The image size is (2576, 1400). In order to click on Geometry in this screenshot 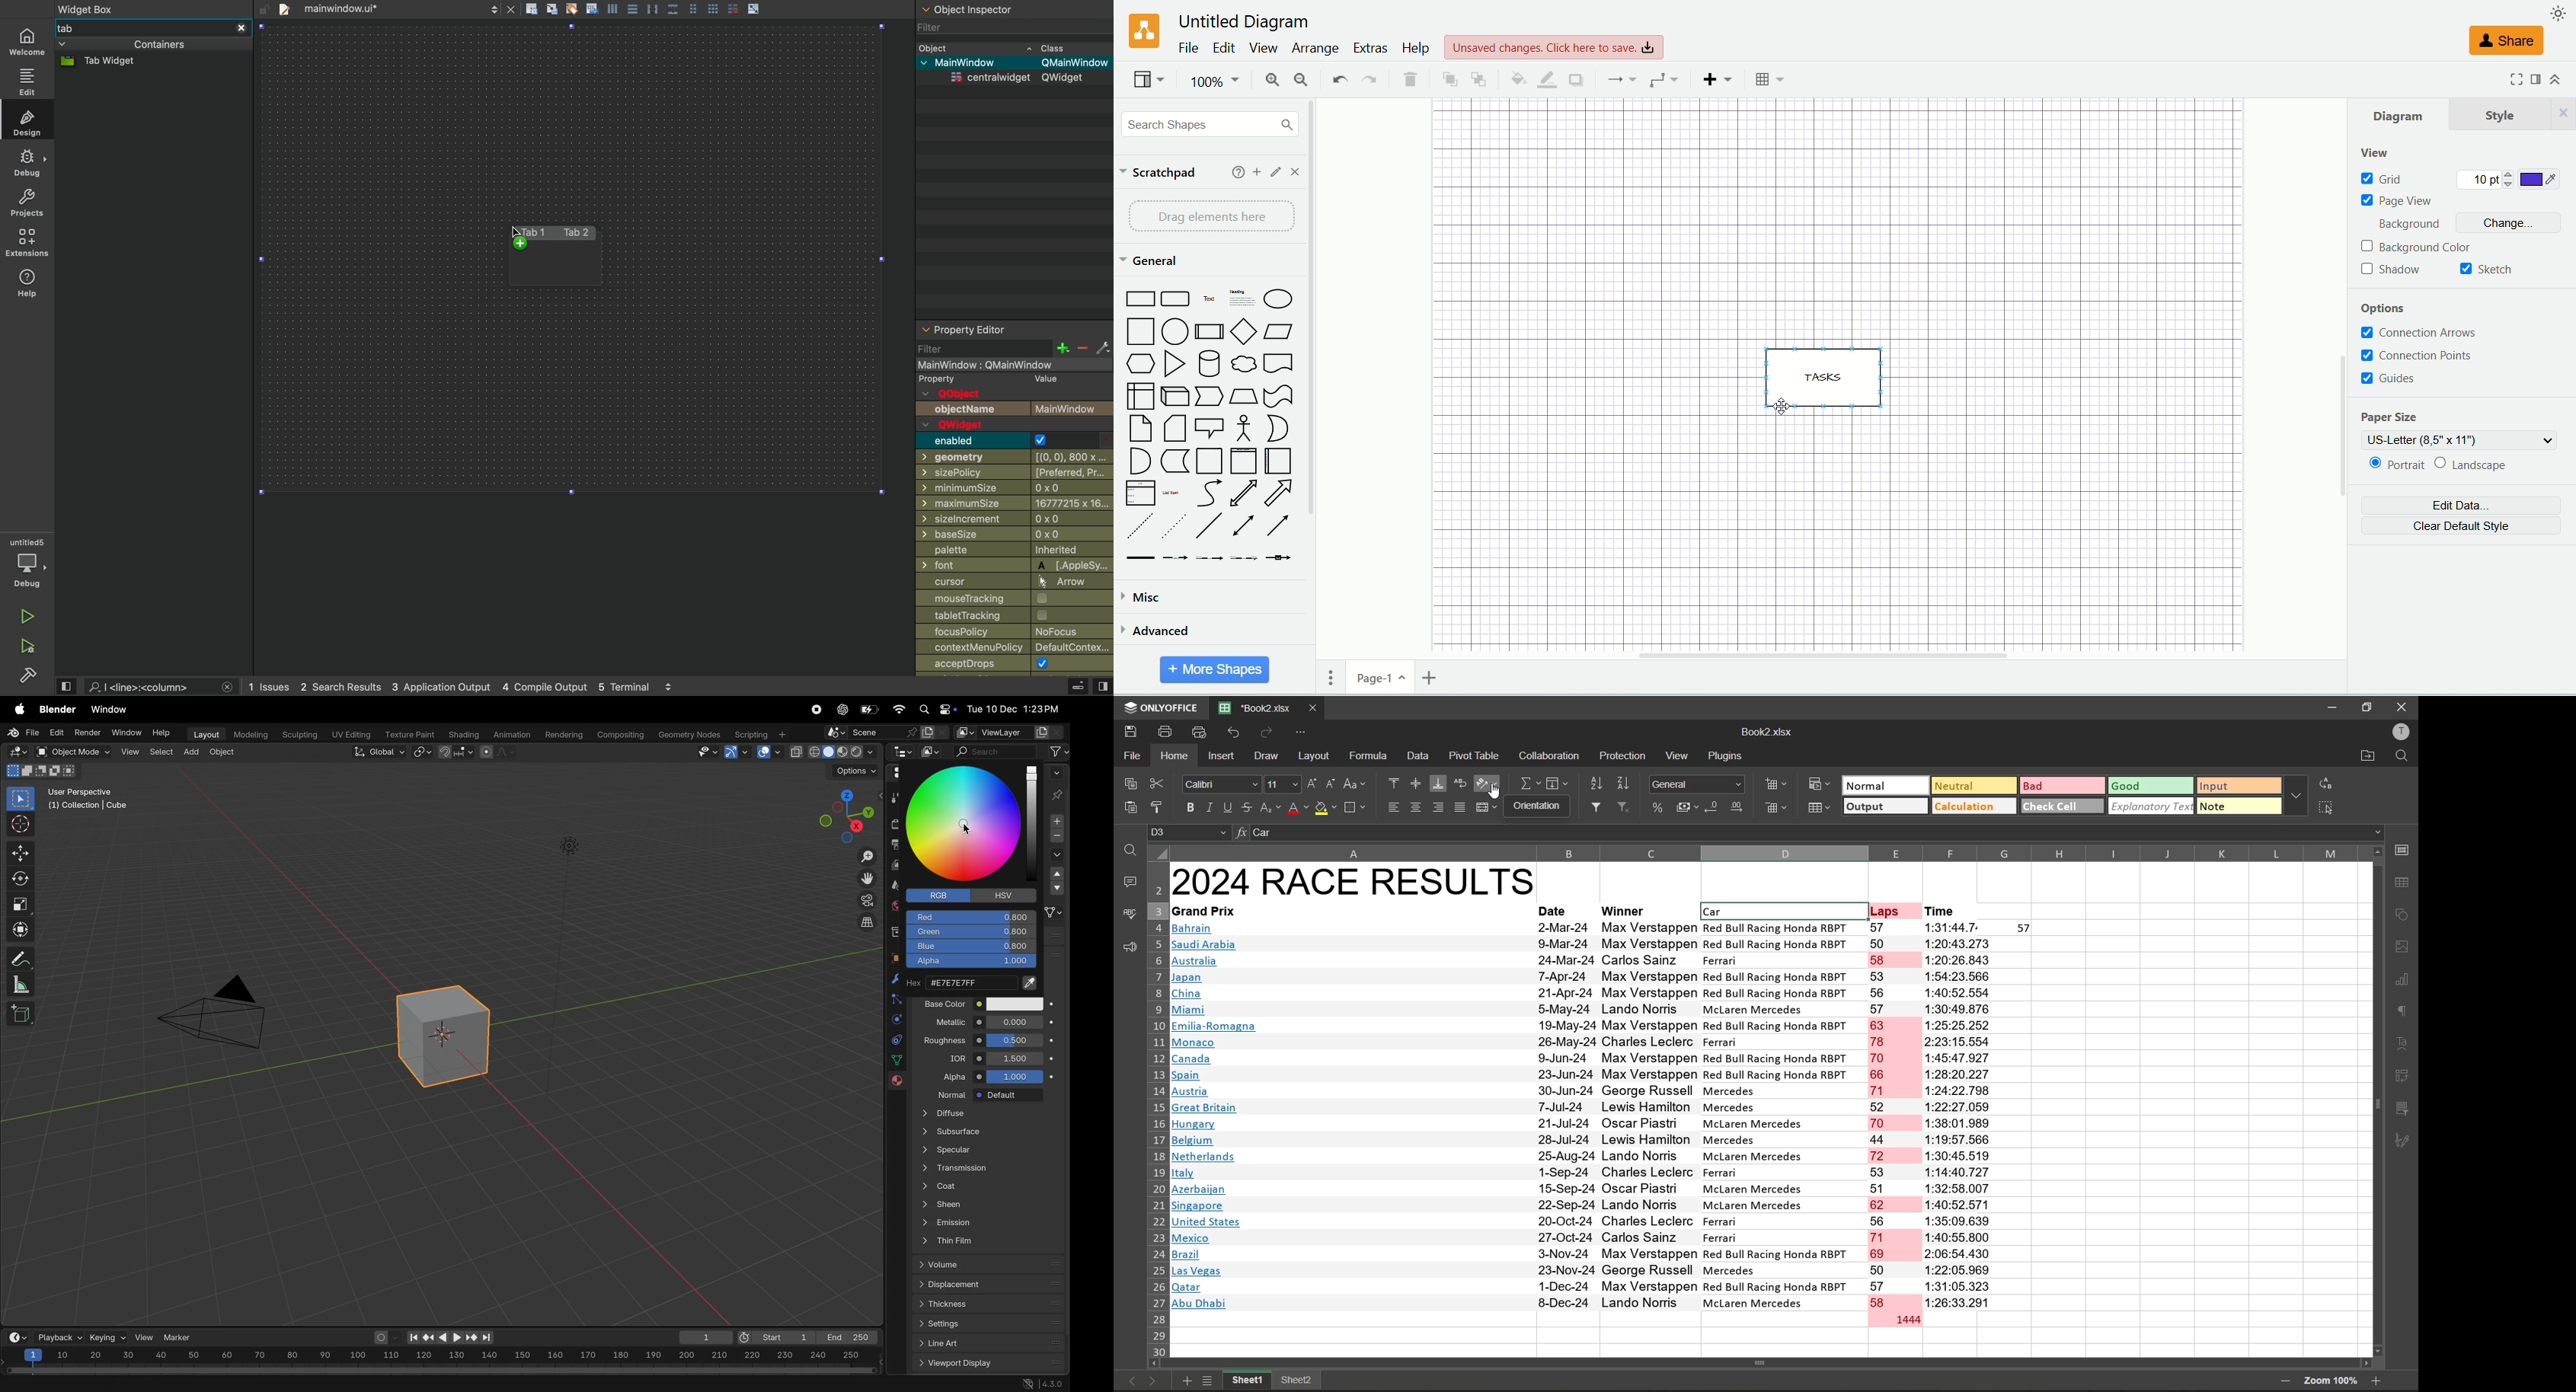, I will do `click(691, 735)`.